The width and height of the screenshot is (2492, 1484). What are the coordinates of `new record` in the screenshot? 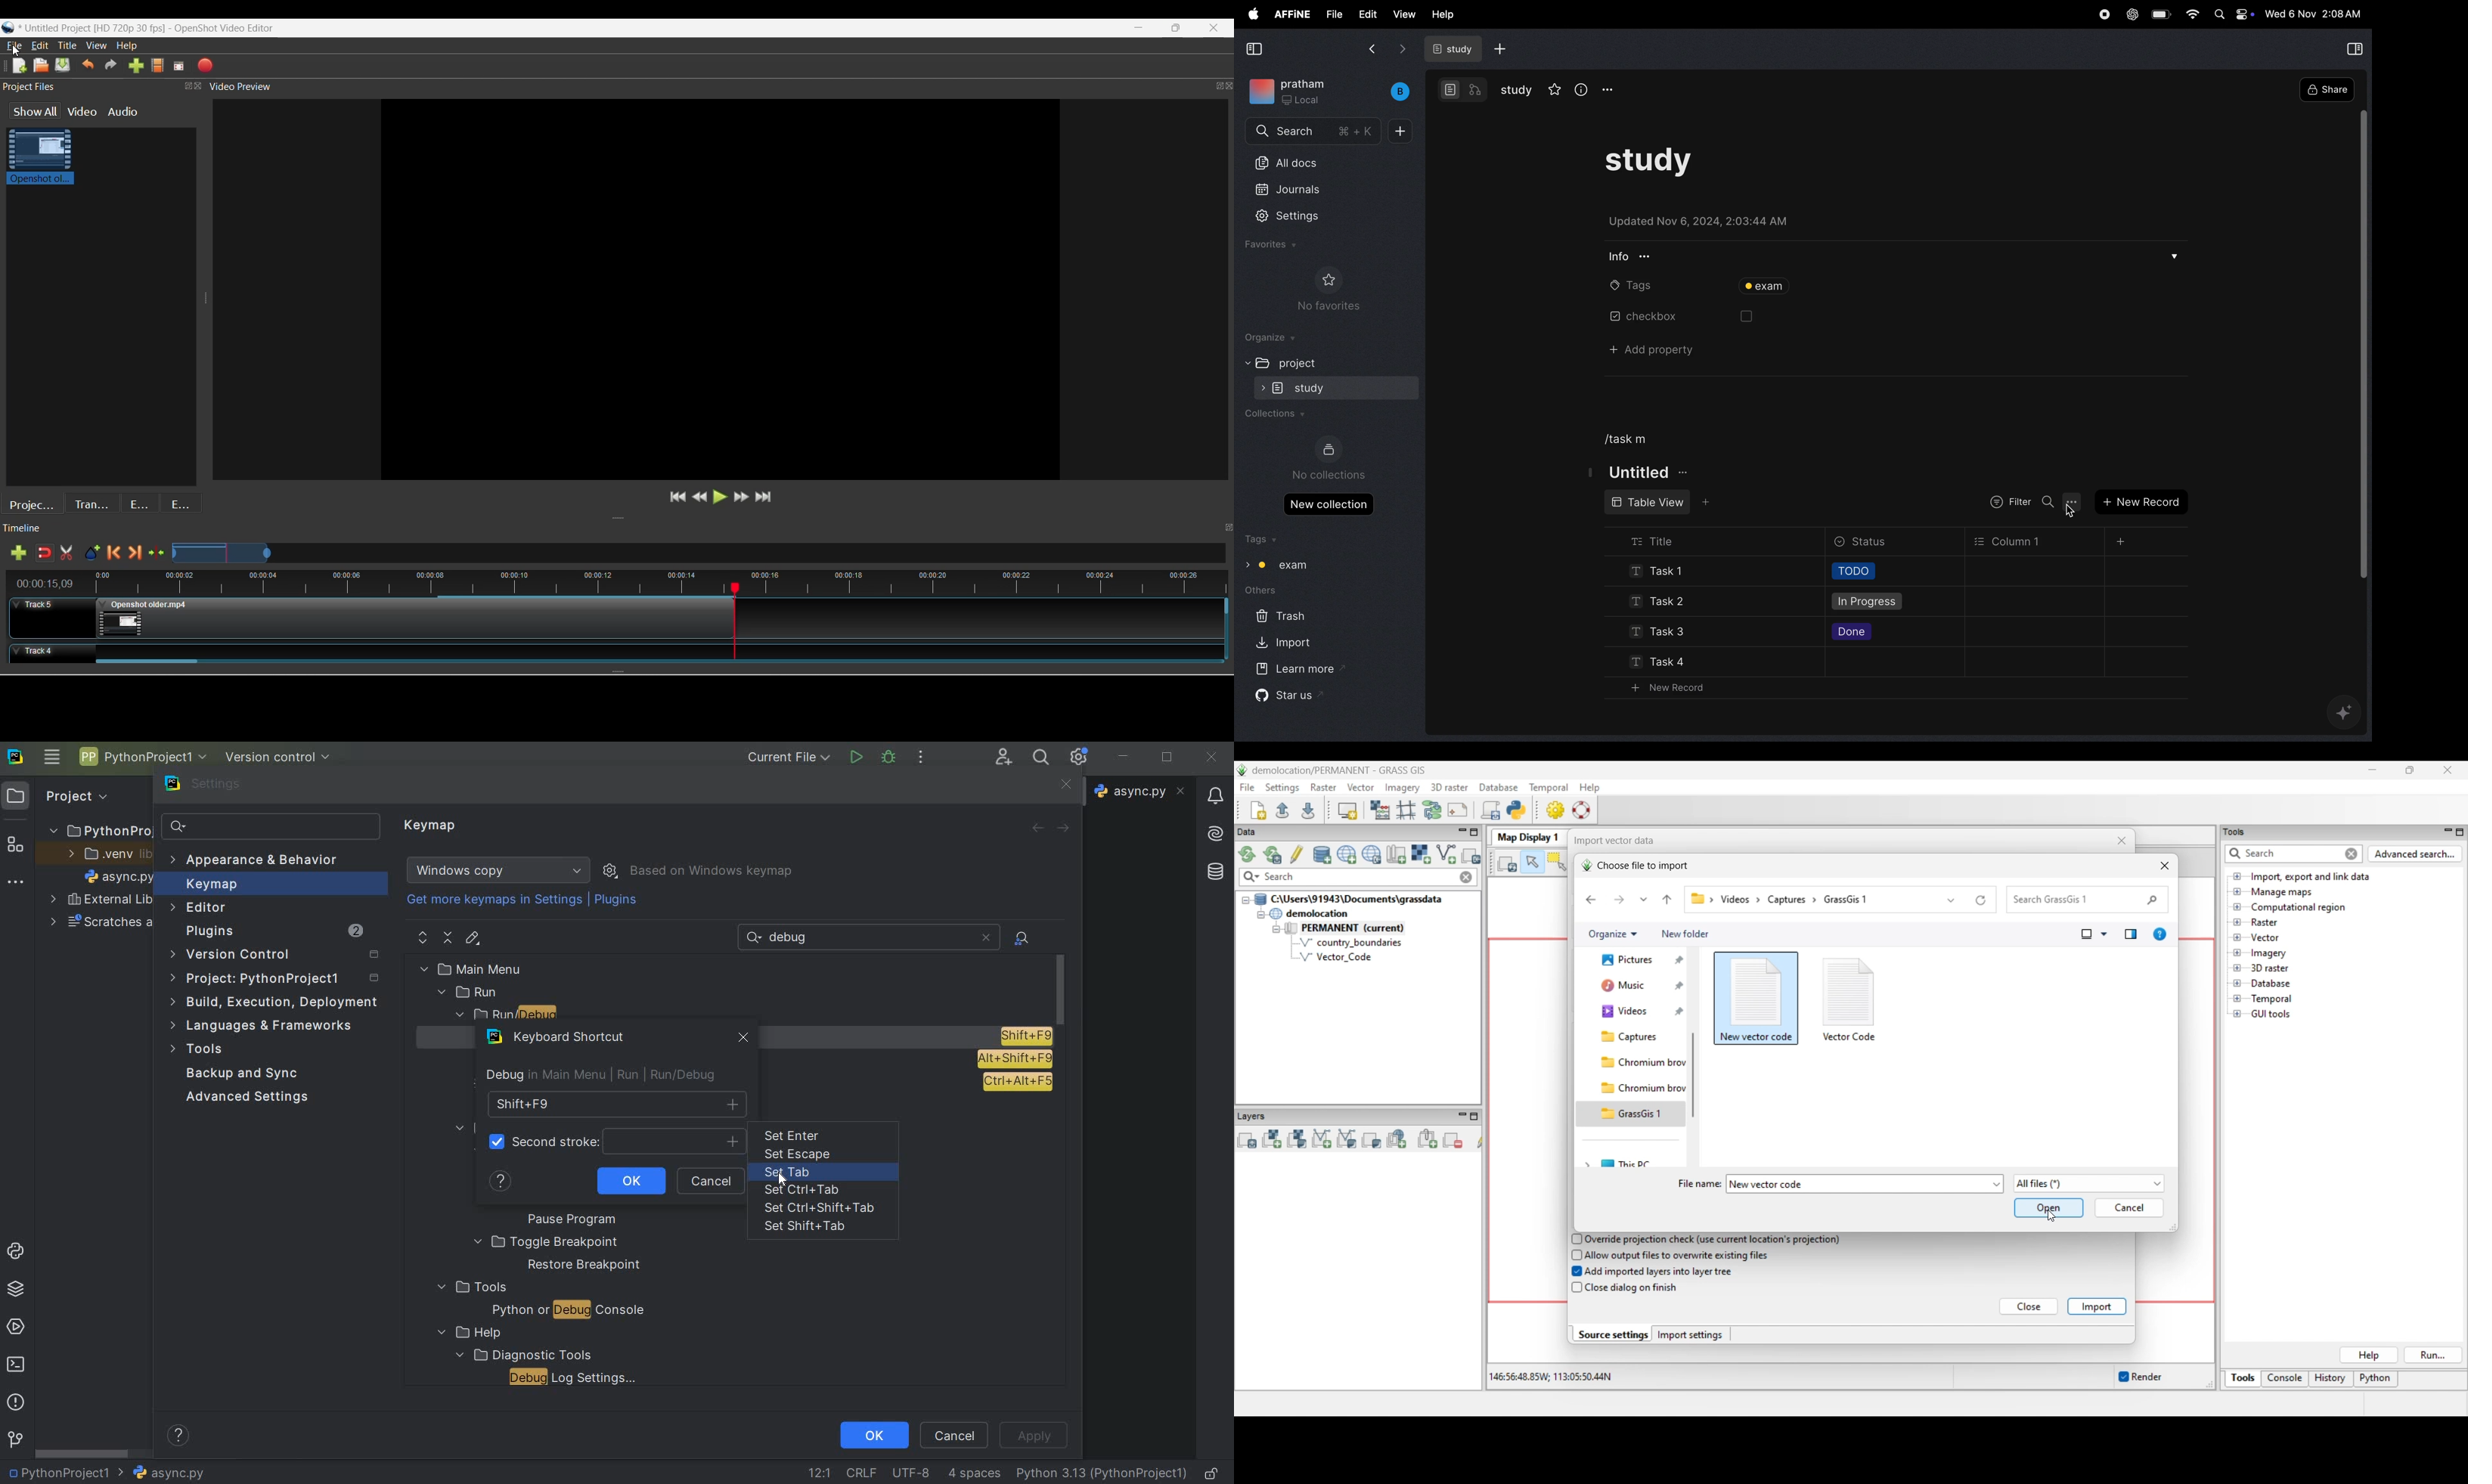 It's located at (2142, 501).